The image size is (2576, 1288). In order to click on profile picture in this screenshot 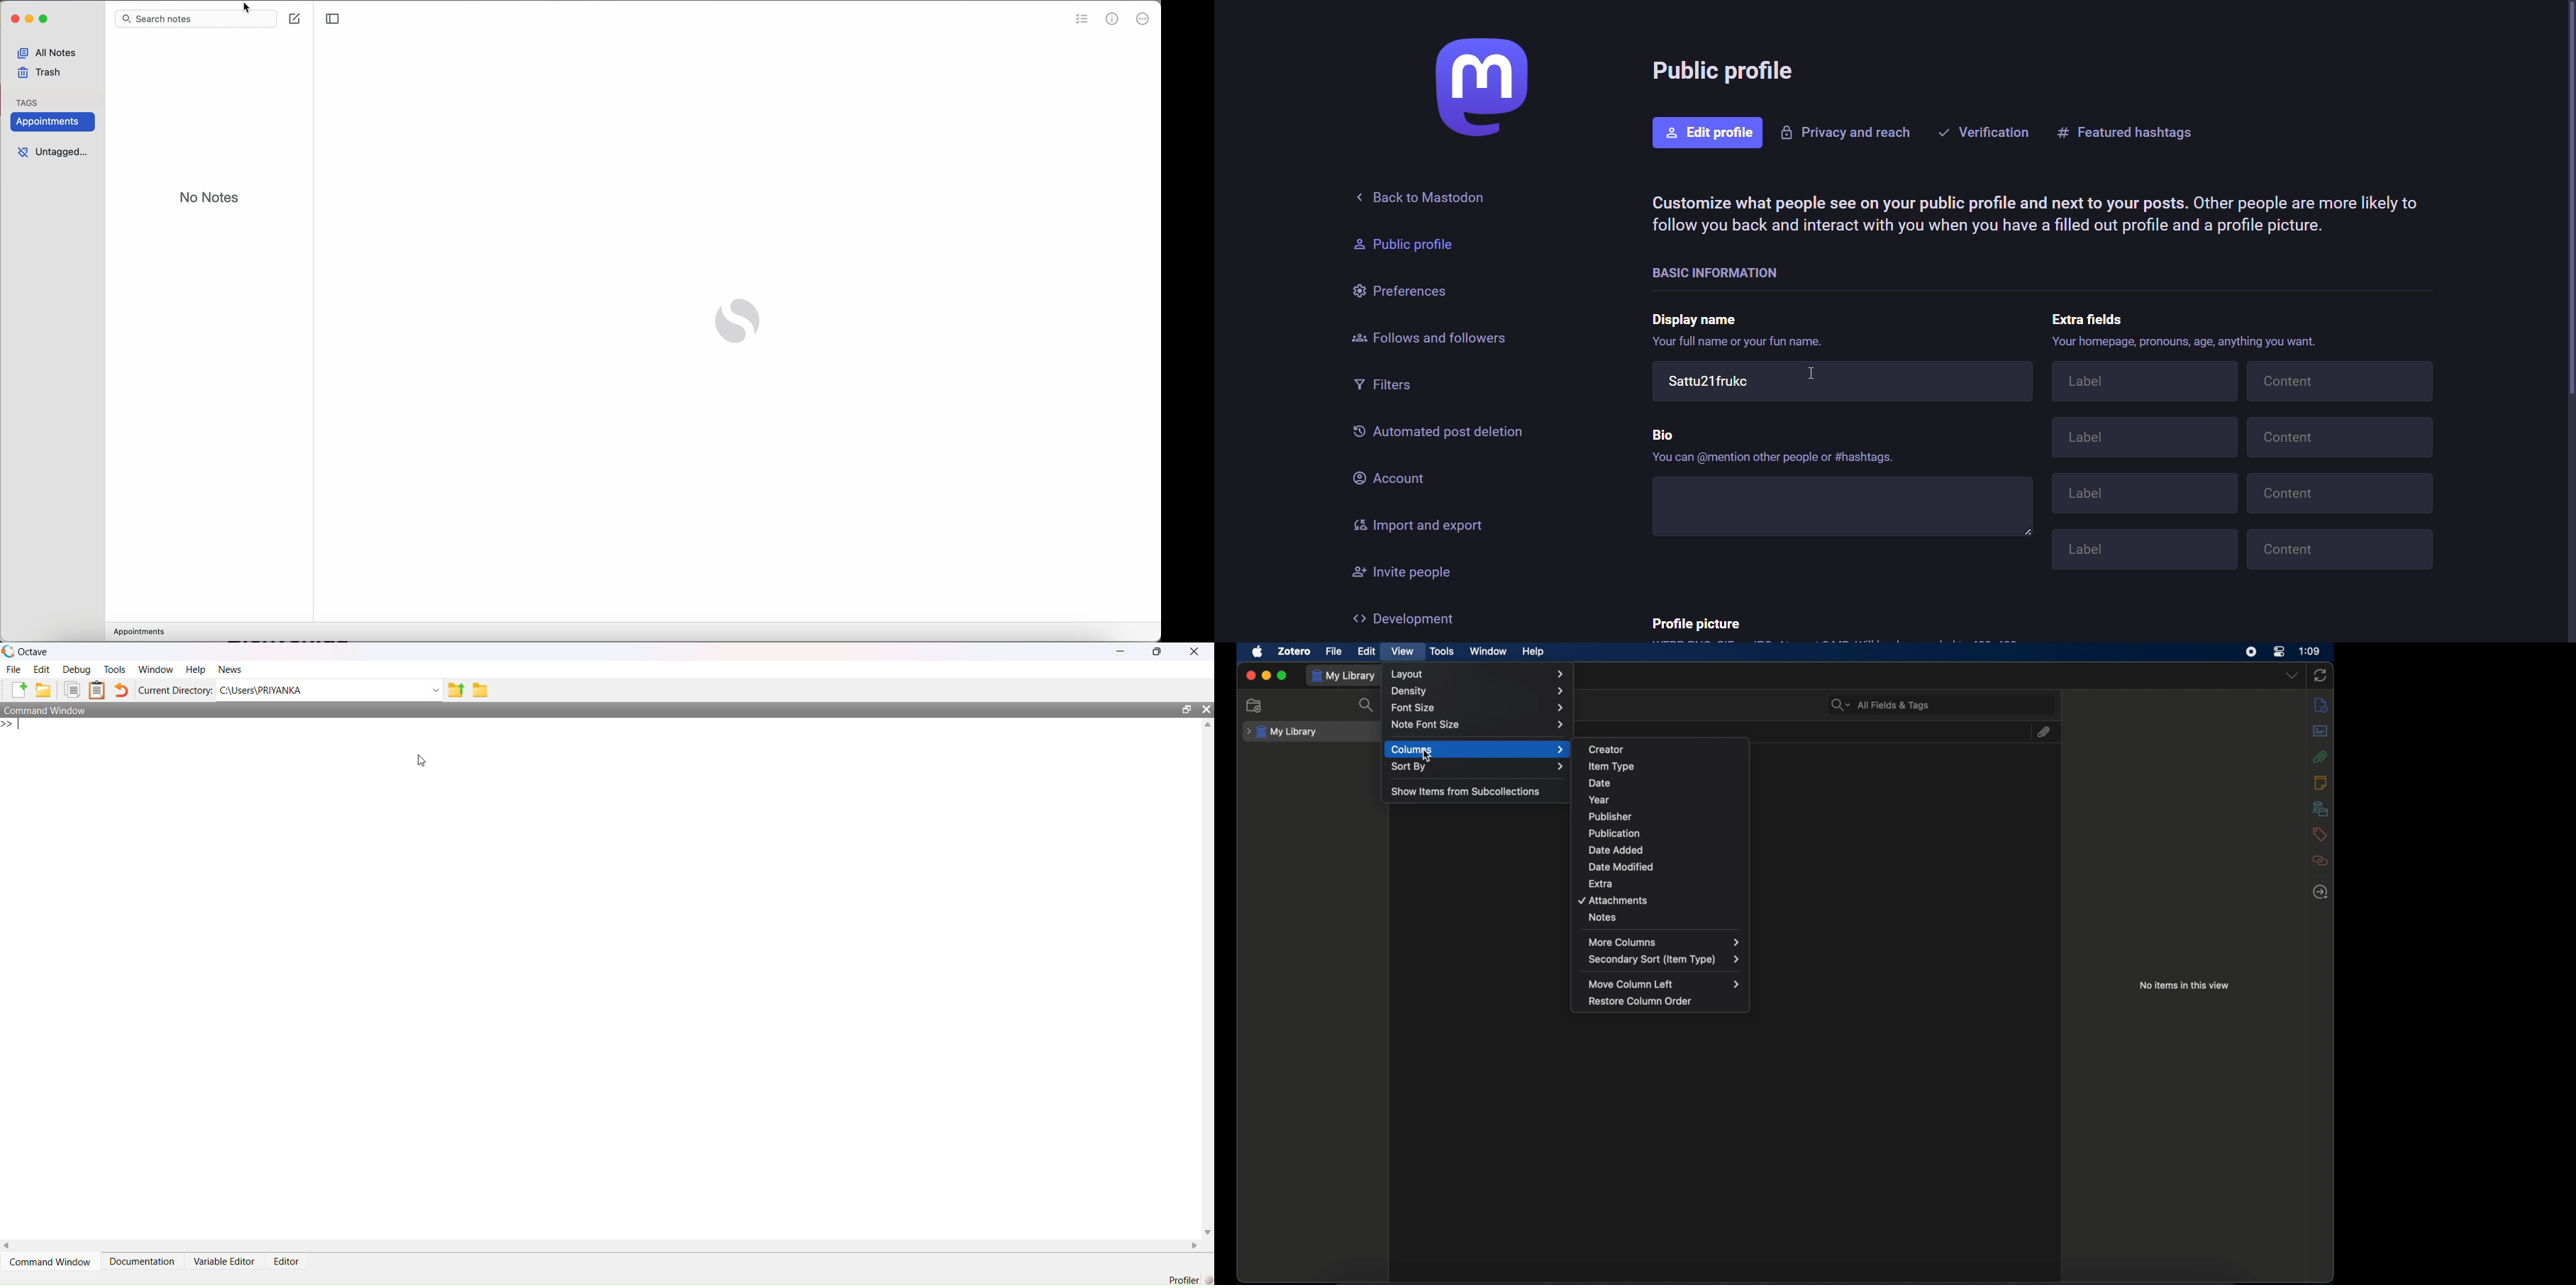, I will do `click(1696, 622)`.